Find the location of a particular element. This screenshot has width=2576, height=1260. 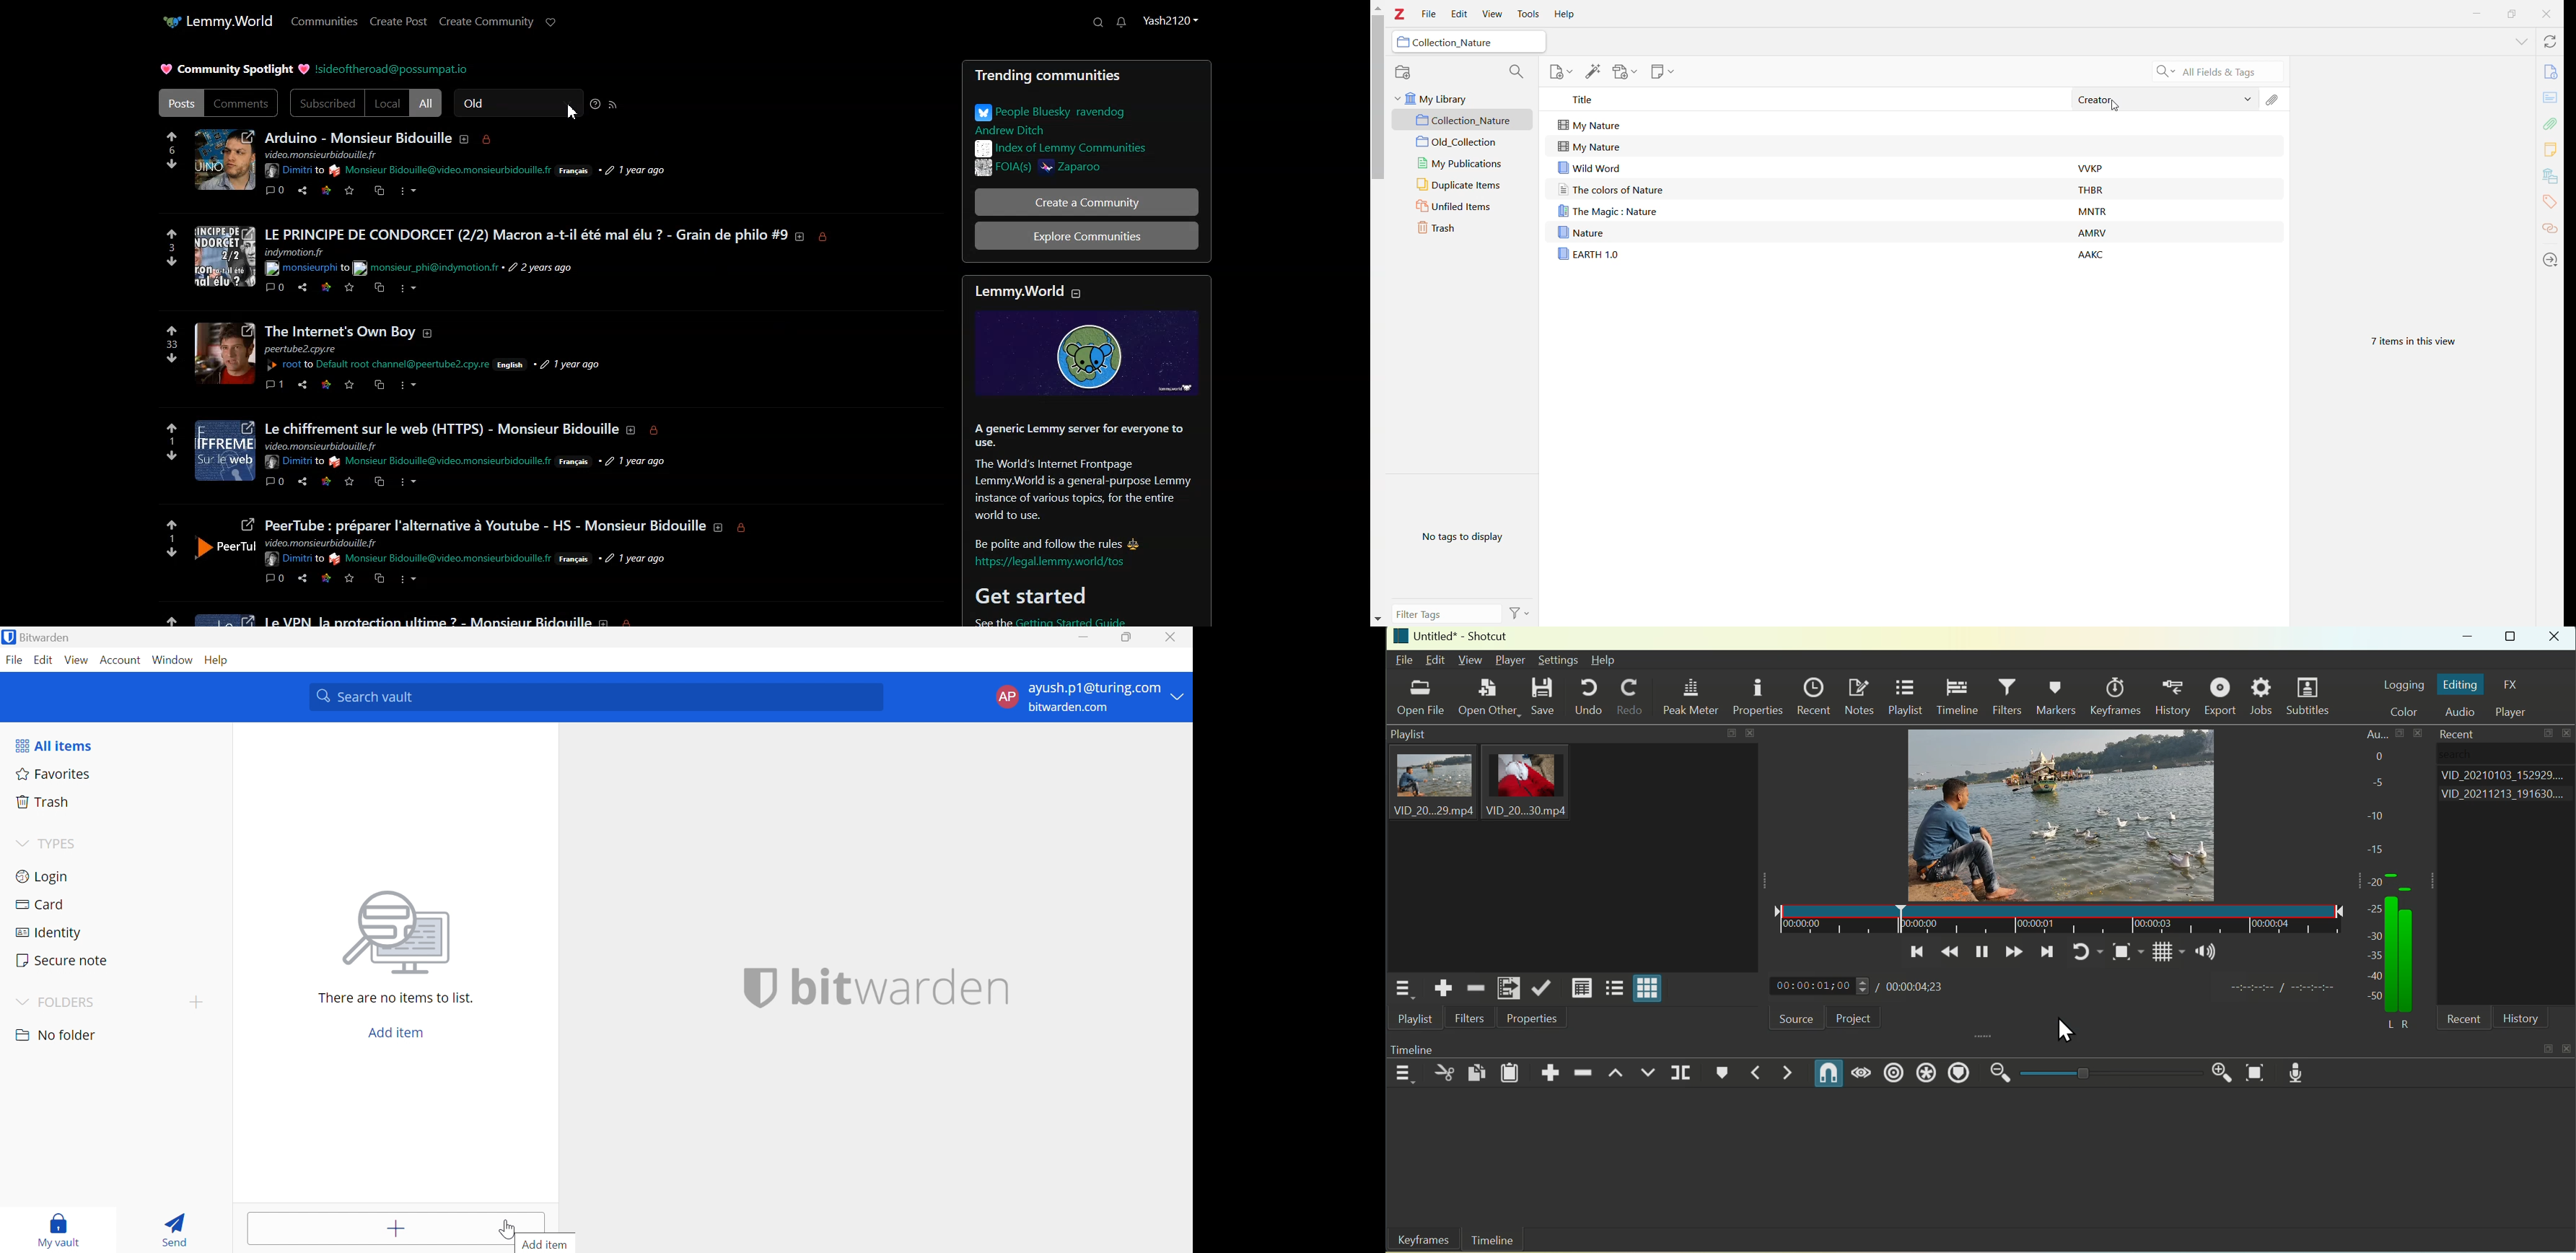

 is located at coordinates (302, 349).